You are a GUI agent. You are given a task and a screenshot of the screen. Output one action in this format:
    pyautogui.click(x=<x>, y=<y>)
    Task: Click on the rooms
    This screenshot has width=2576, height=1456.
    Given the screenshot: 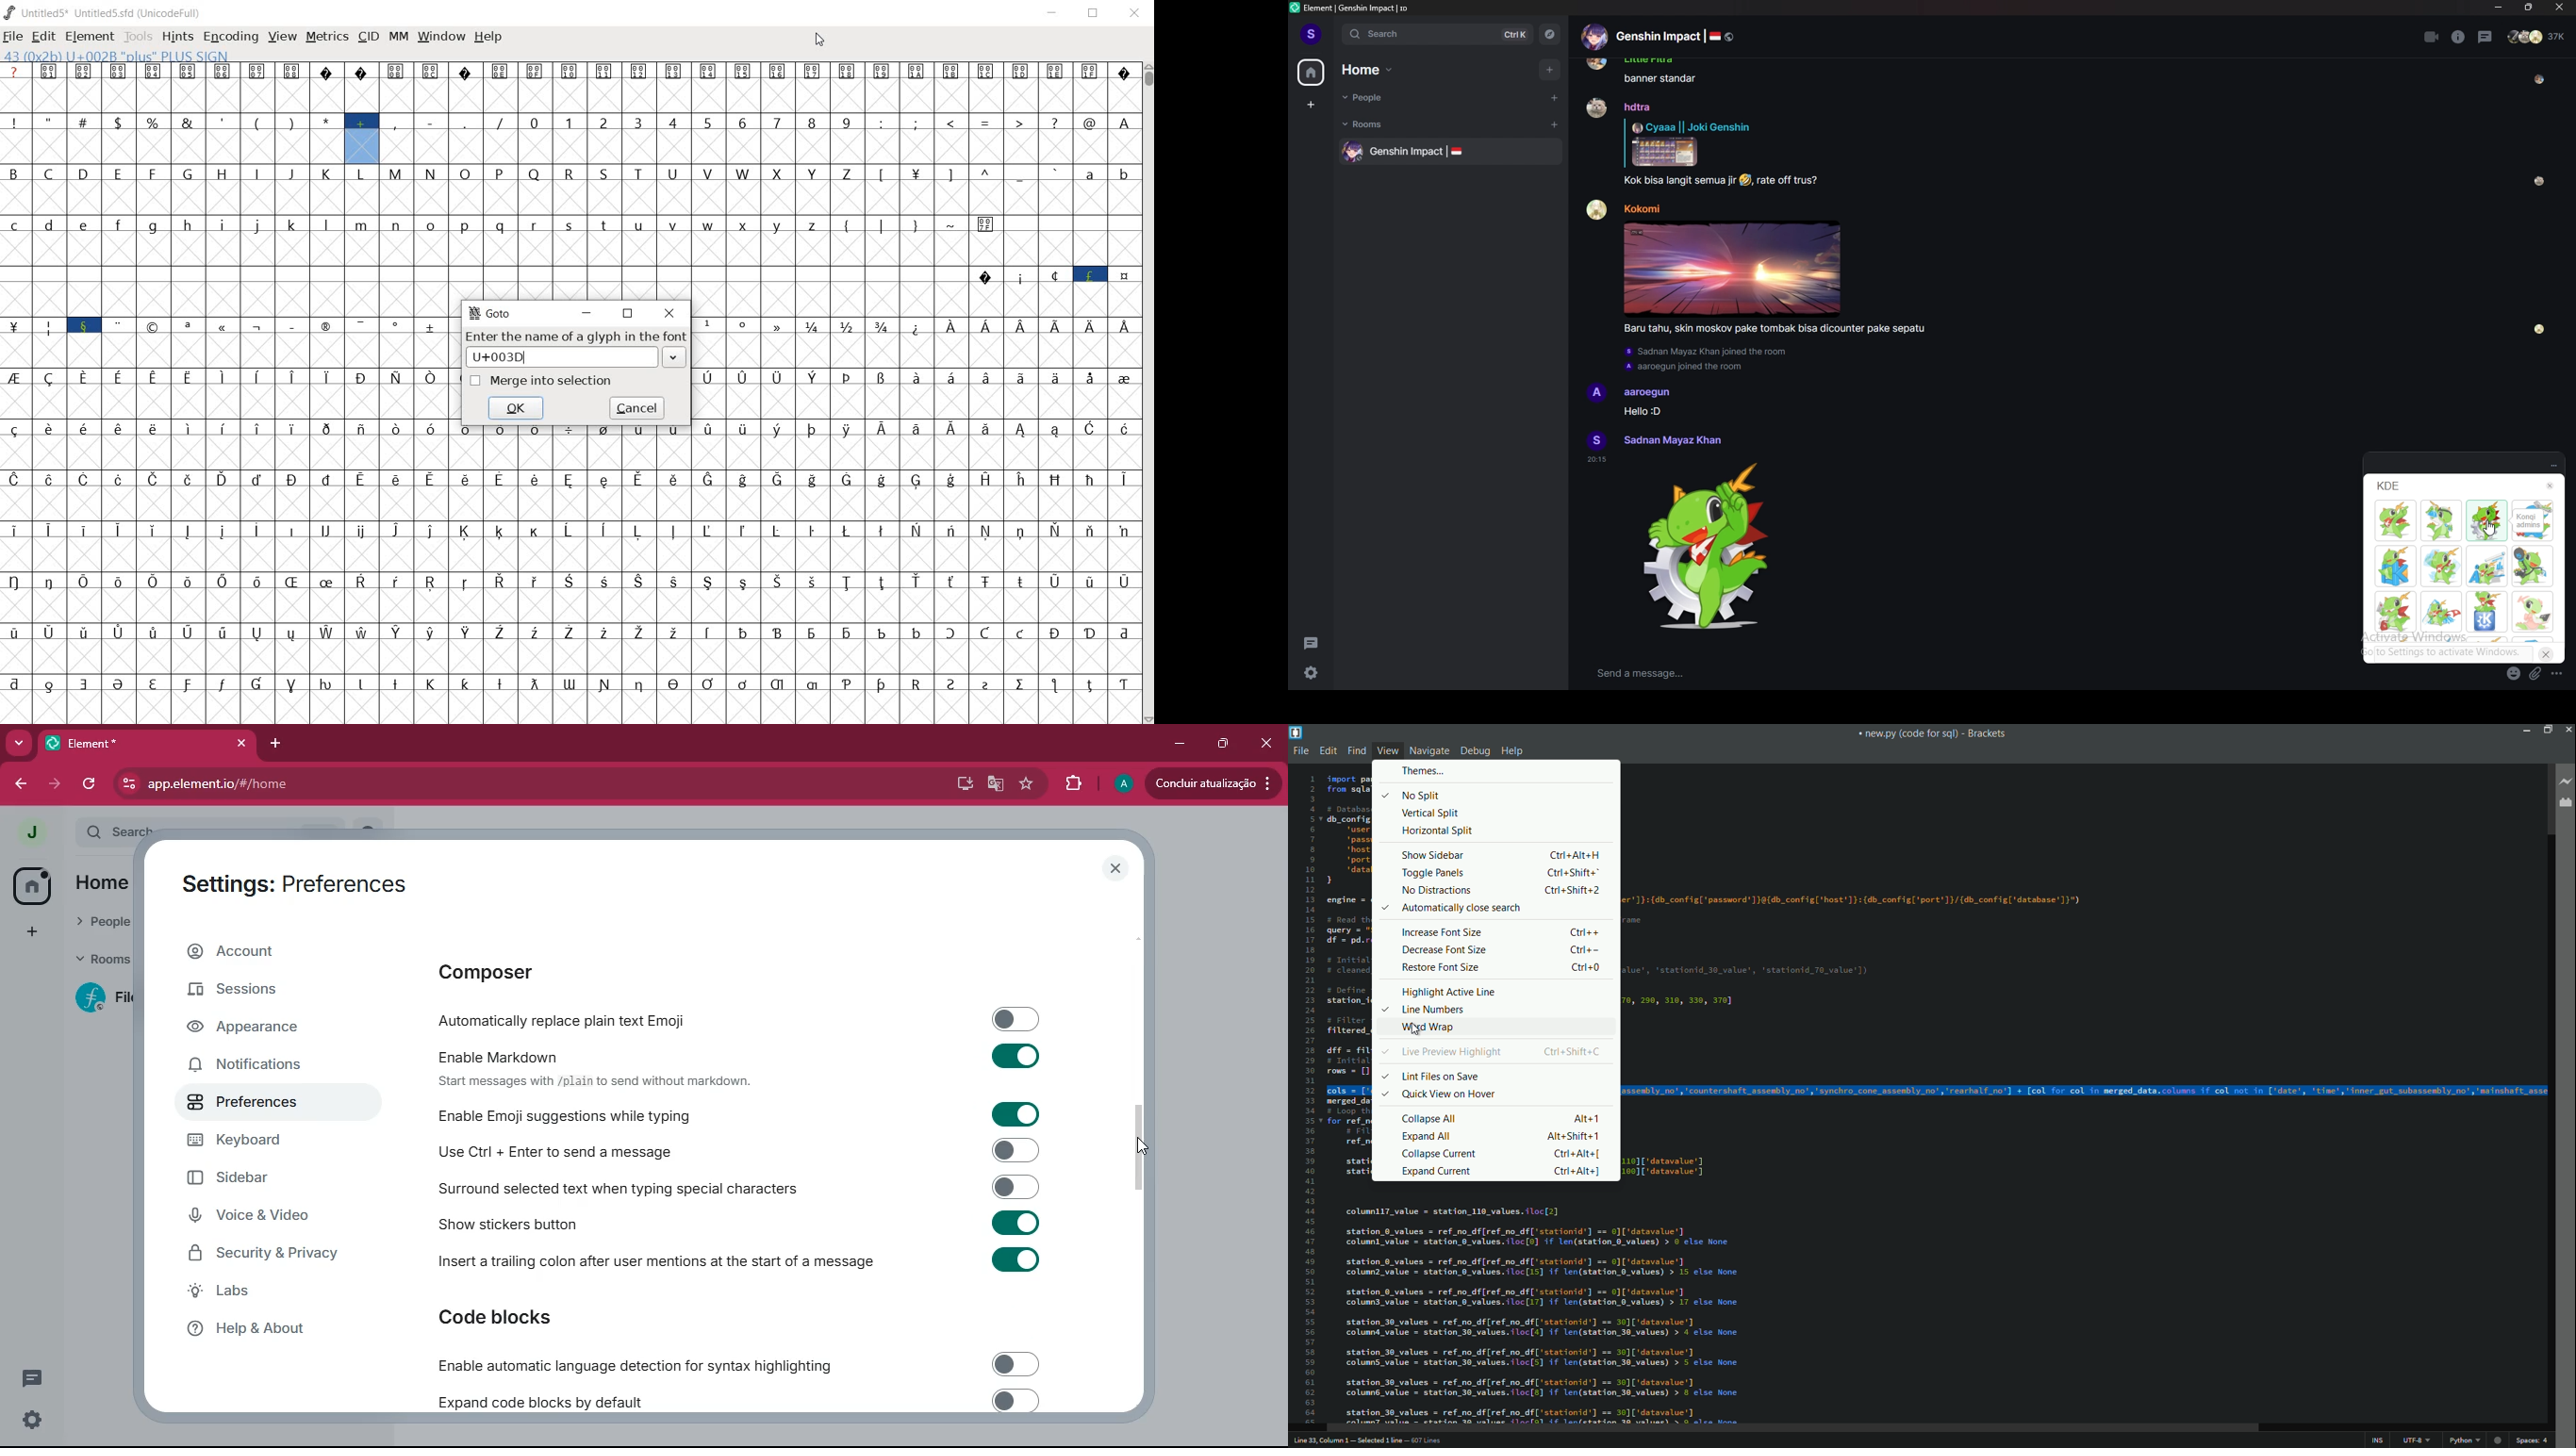 What is the action you would take?
    pyautogui.click(x=1379, y=124)
    